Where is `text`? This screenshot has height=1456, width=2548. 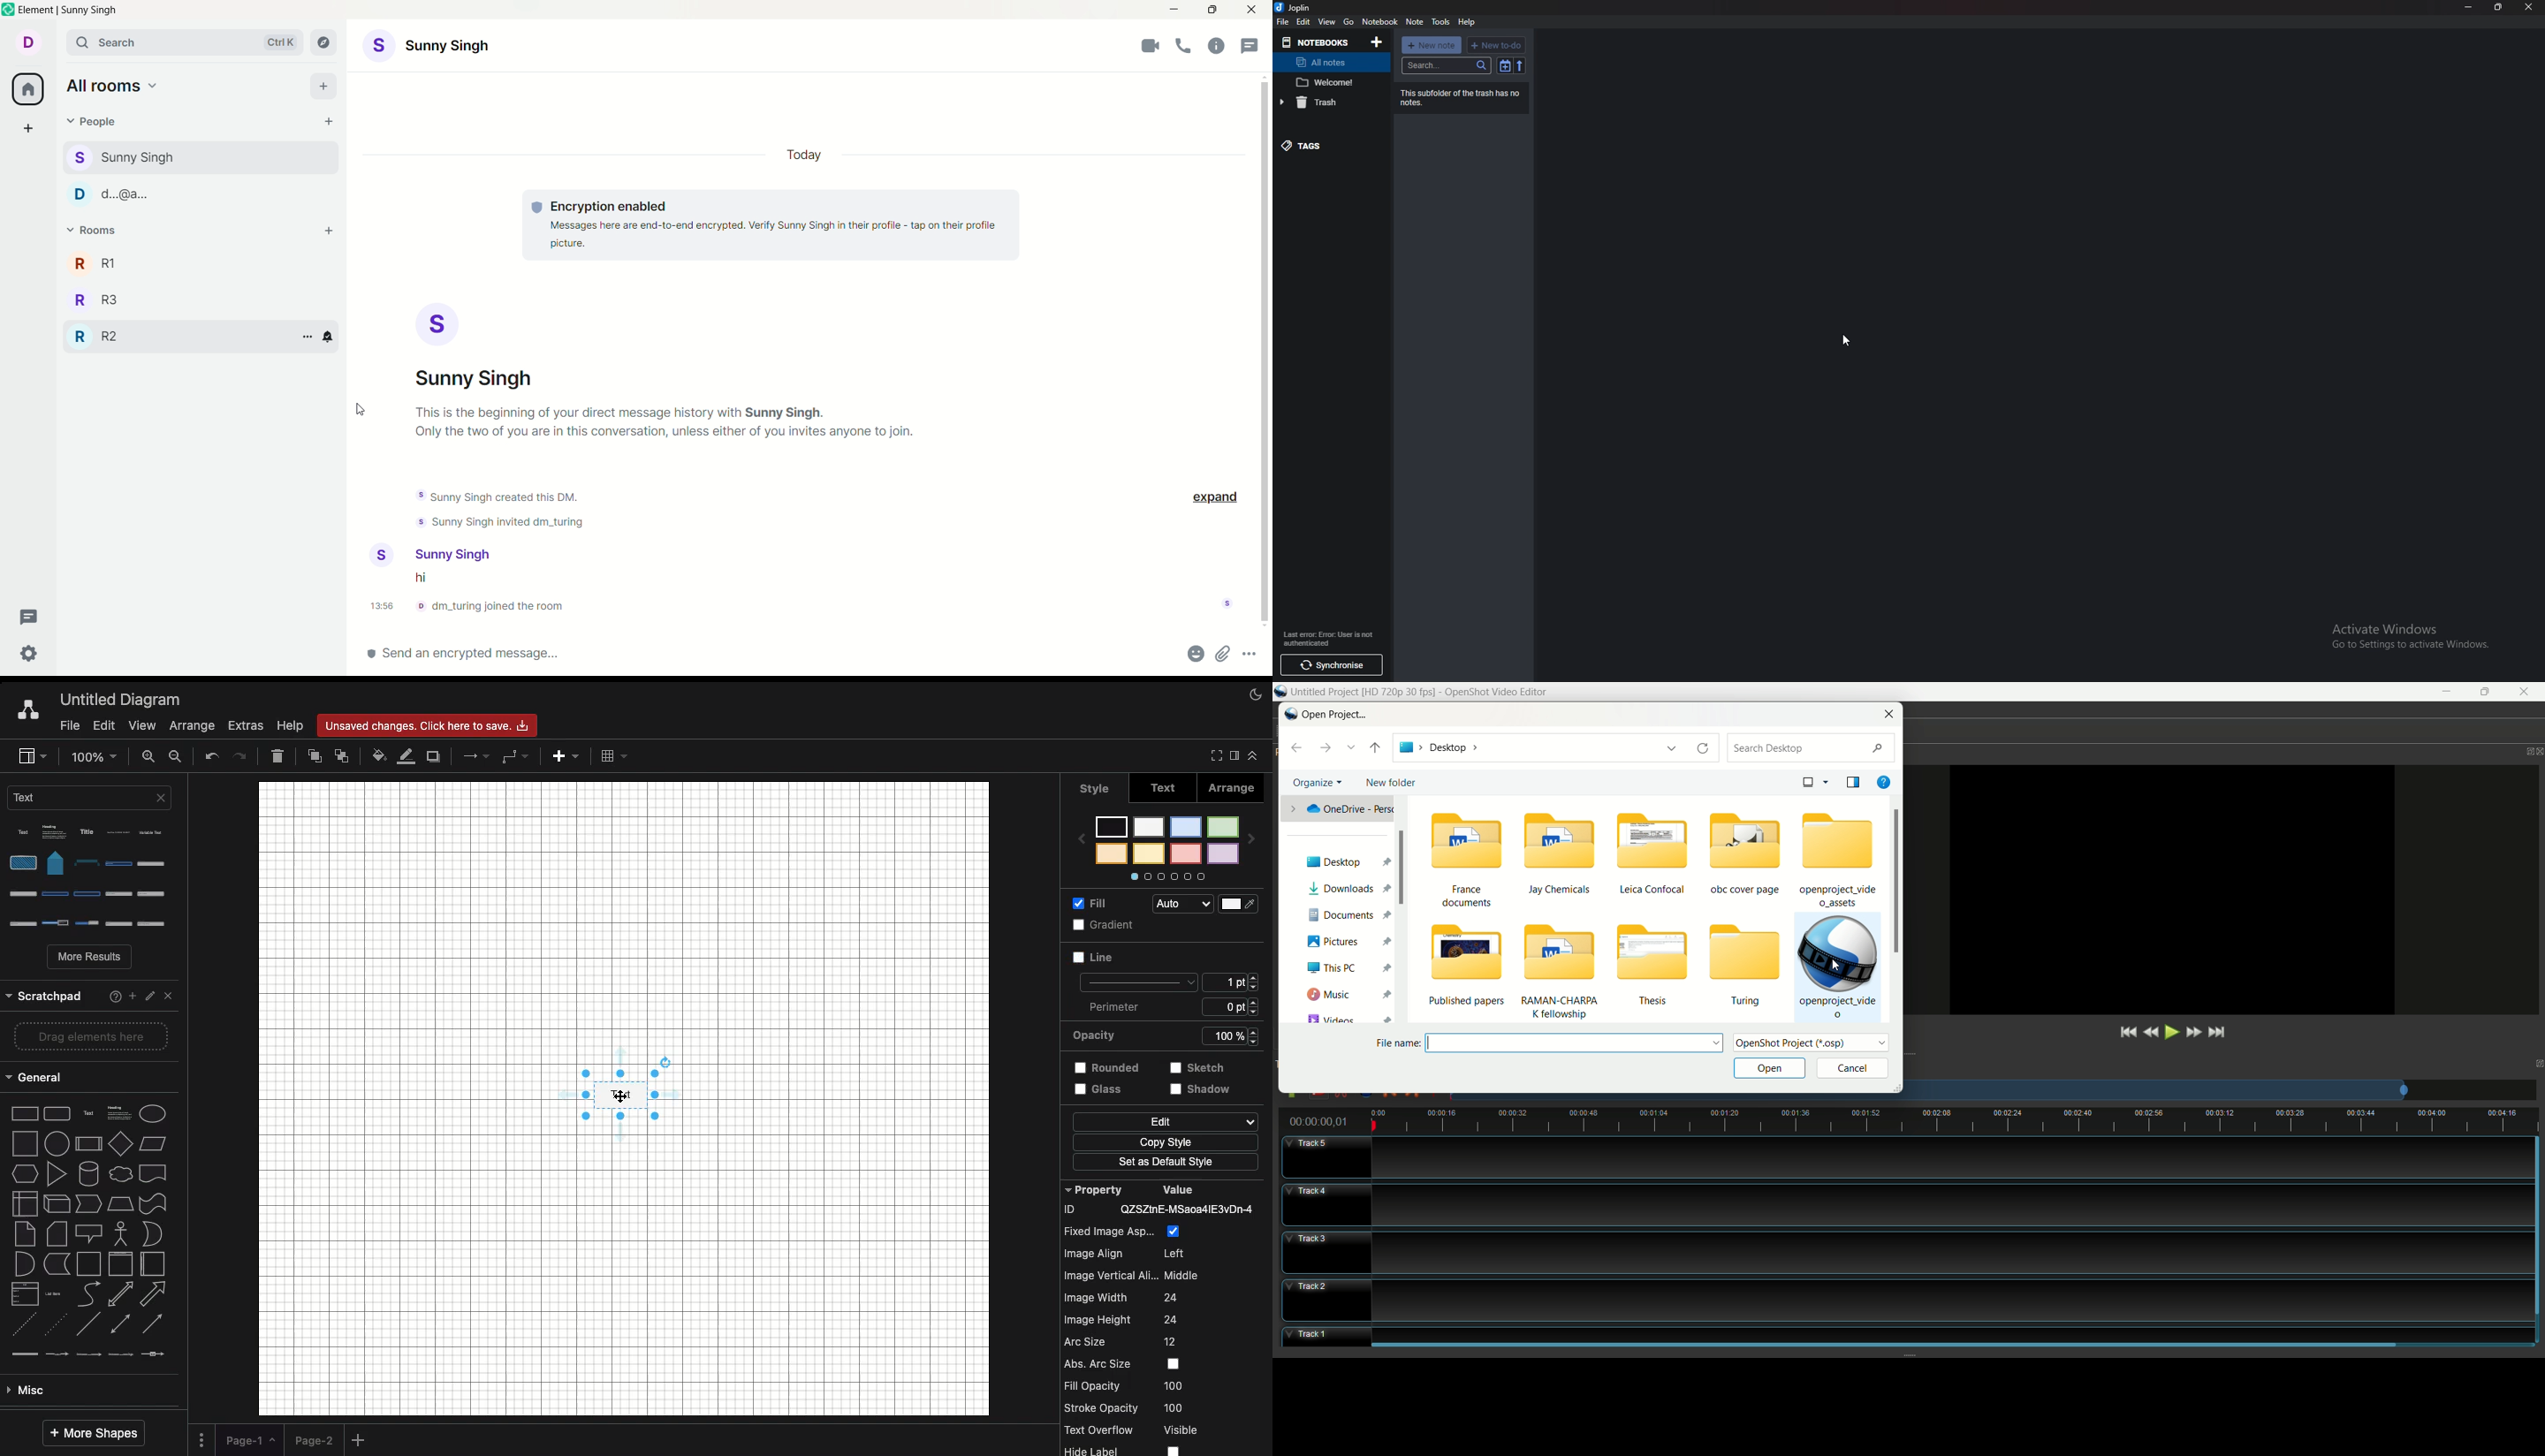
text is located at coordinates (673, 449).